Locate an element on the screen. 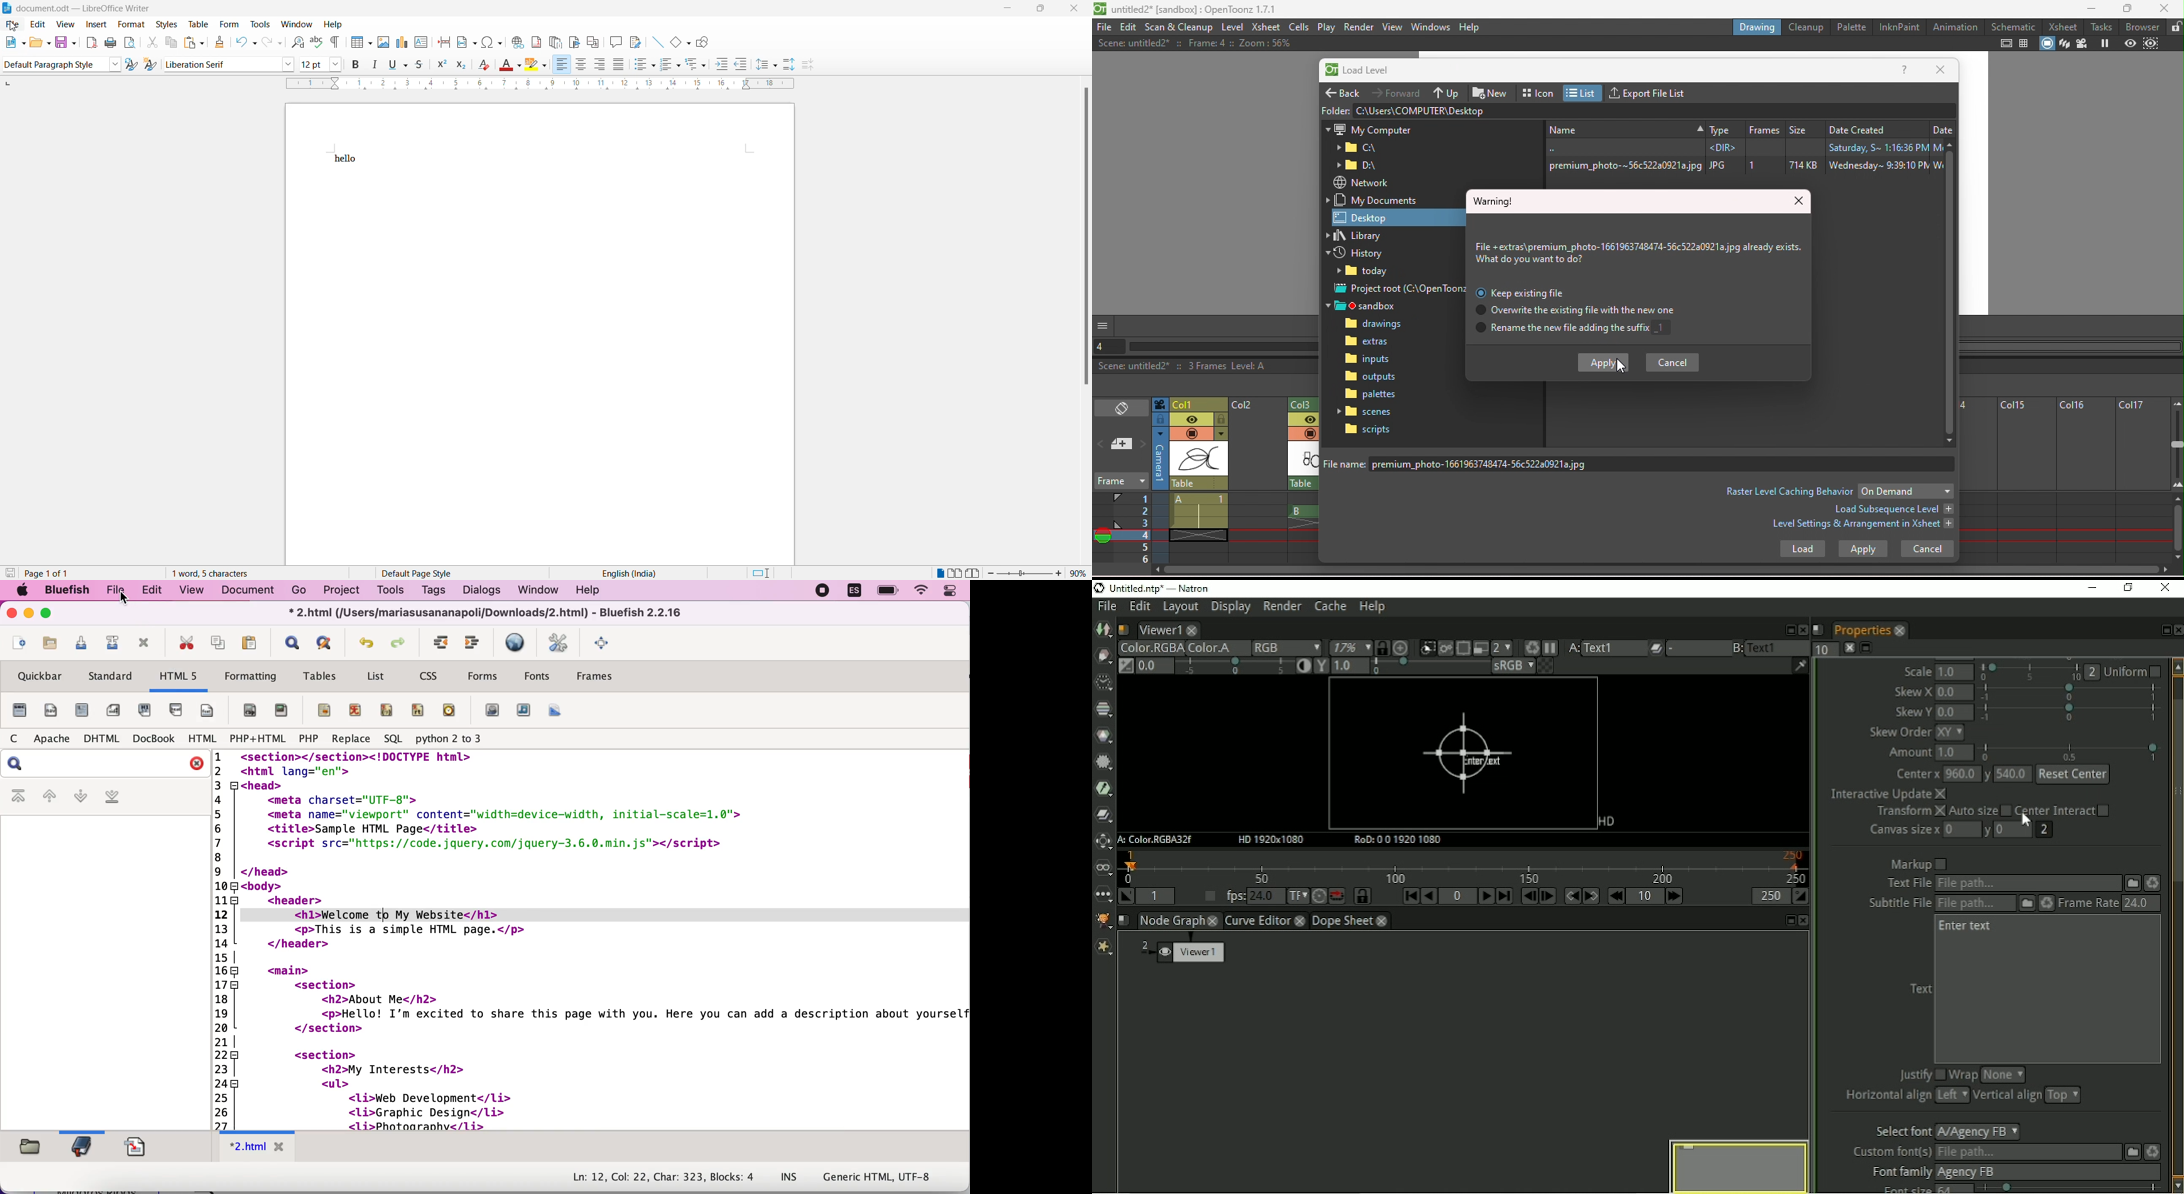  video is located at coordinates (491, 712).